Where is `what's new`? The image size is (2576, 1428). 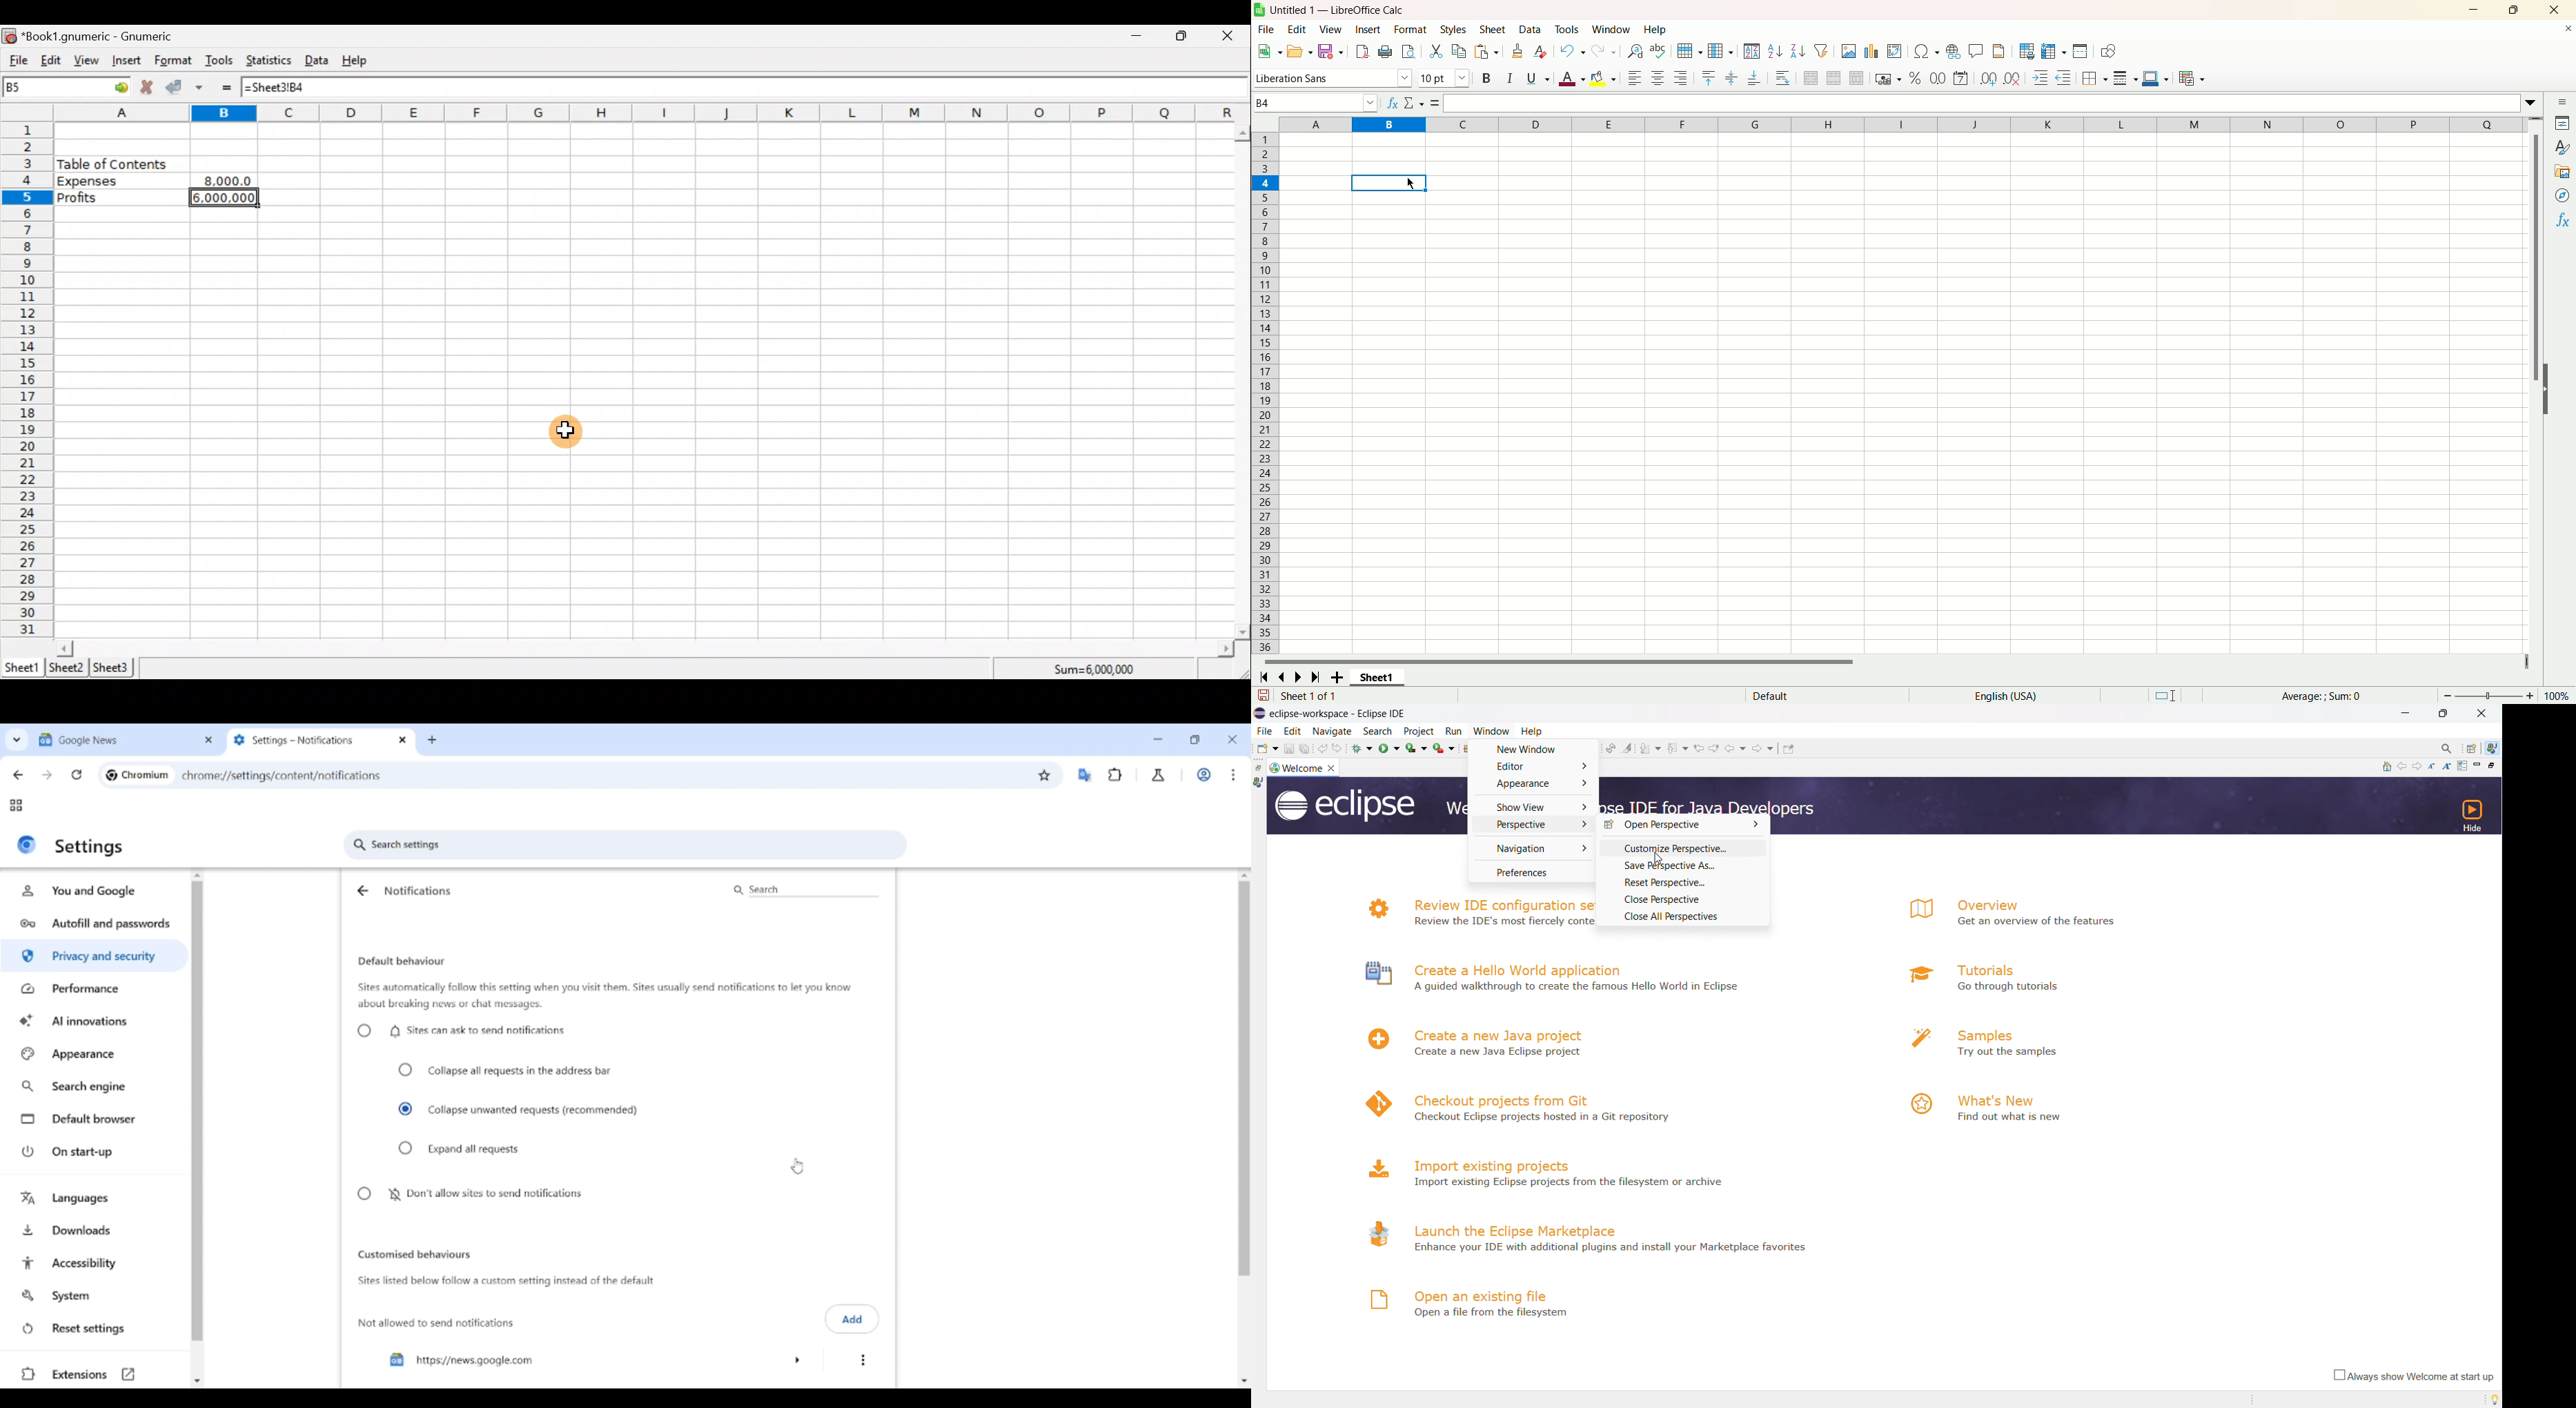
what's new is located at coordinates (2003, 1097).